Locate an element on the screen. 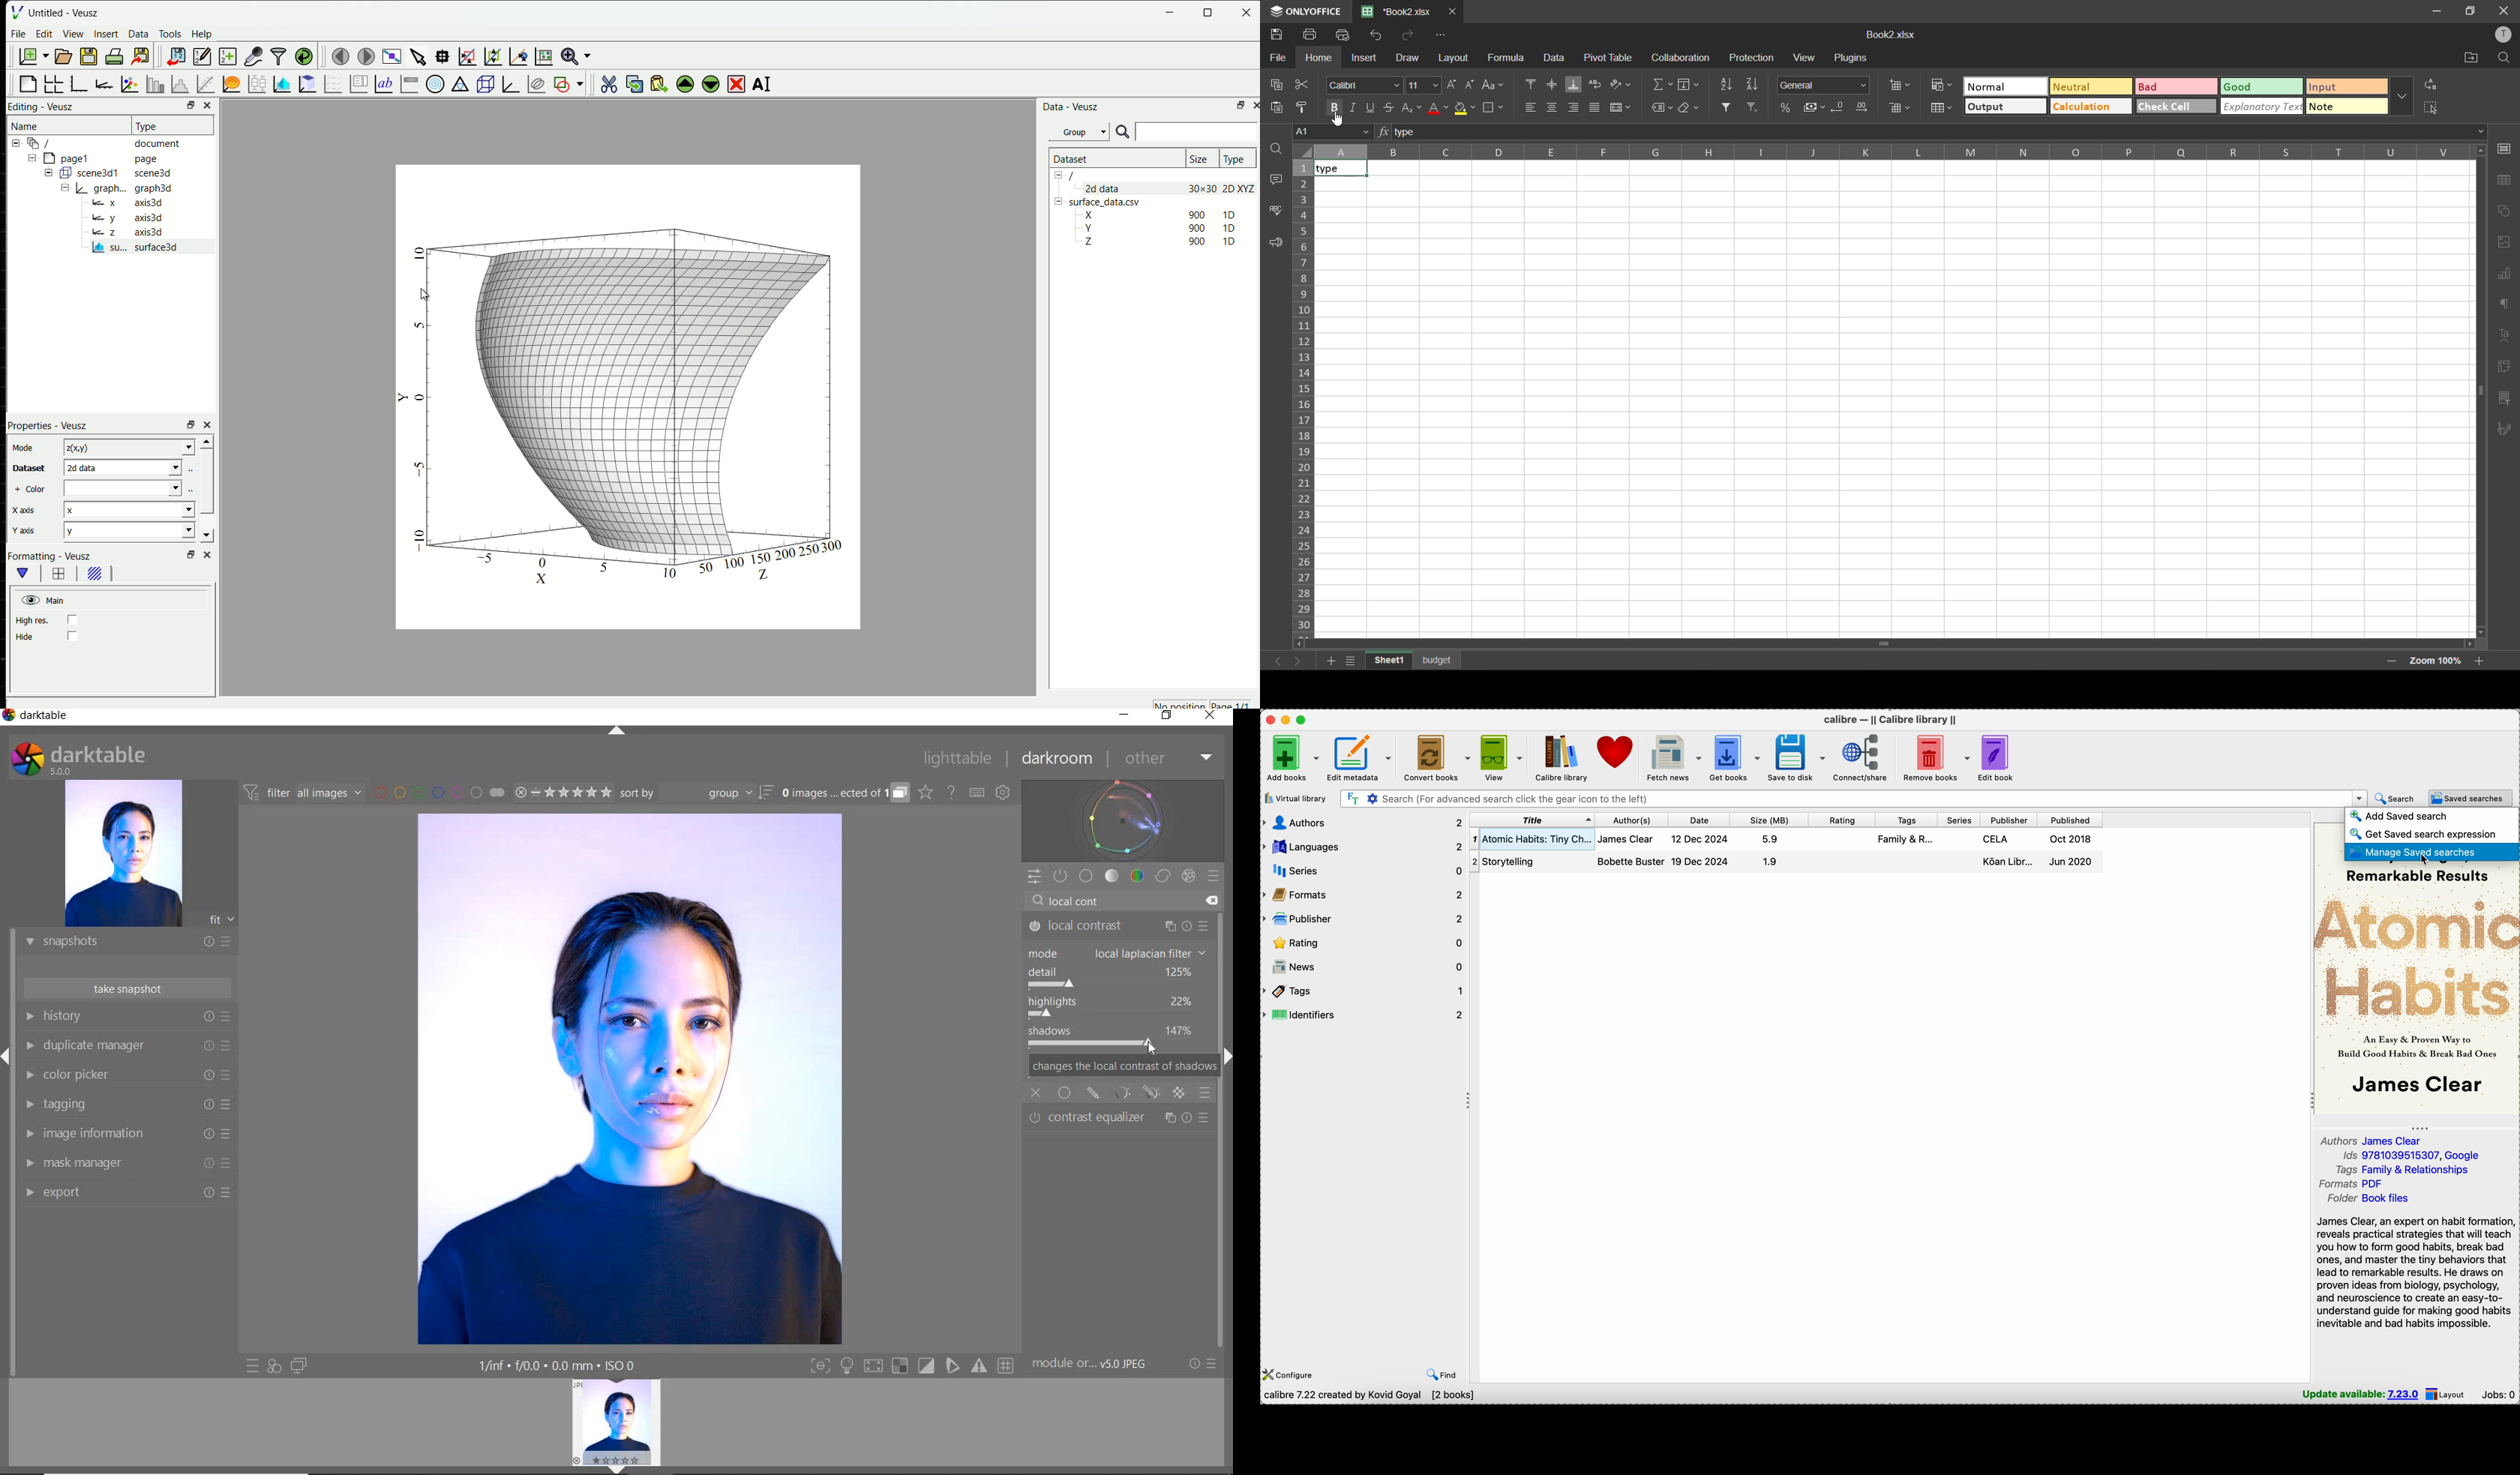  scroll up is located at coordinates (207, 441).